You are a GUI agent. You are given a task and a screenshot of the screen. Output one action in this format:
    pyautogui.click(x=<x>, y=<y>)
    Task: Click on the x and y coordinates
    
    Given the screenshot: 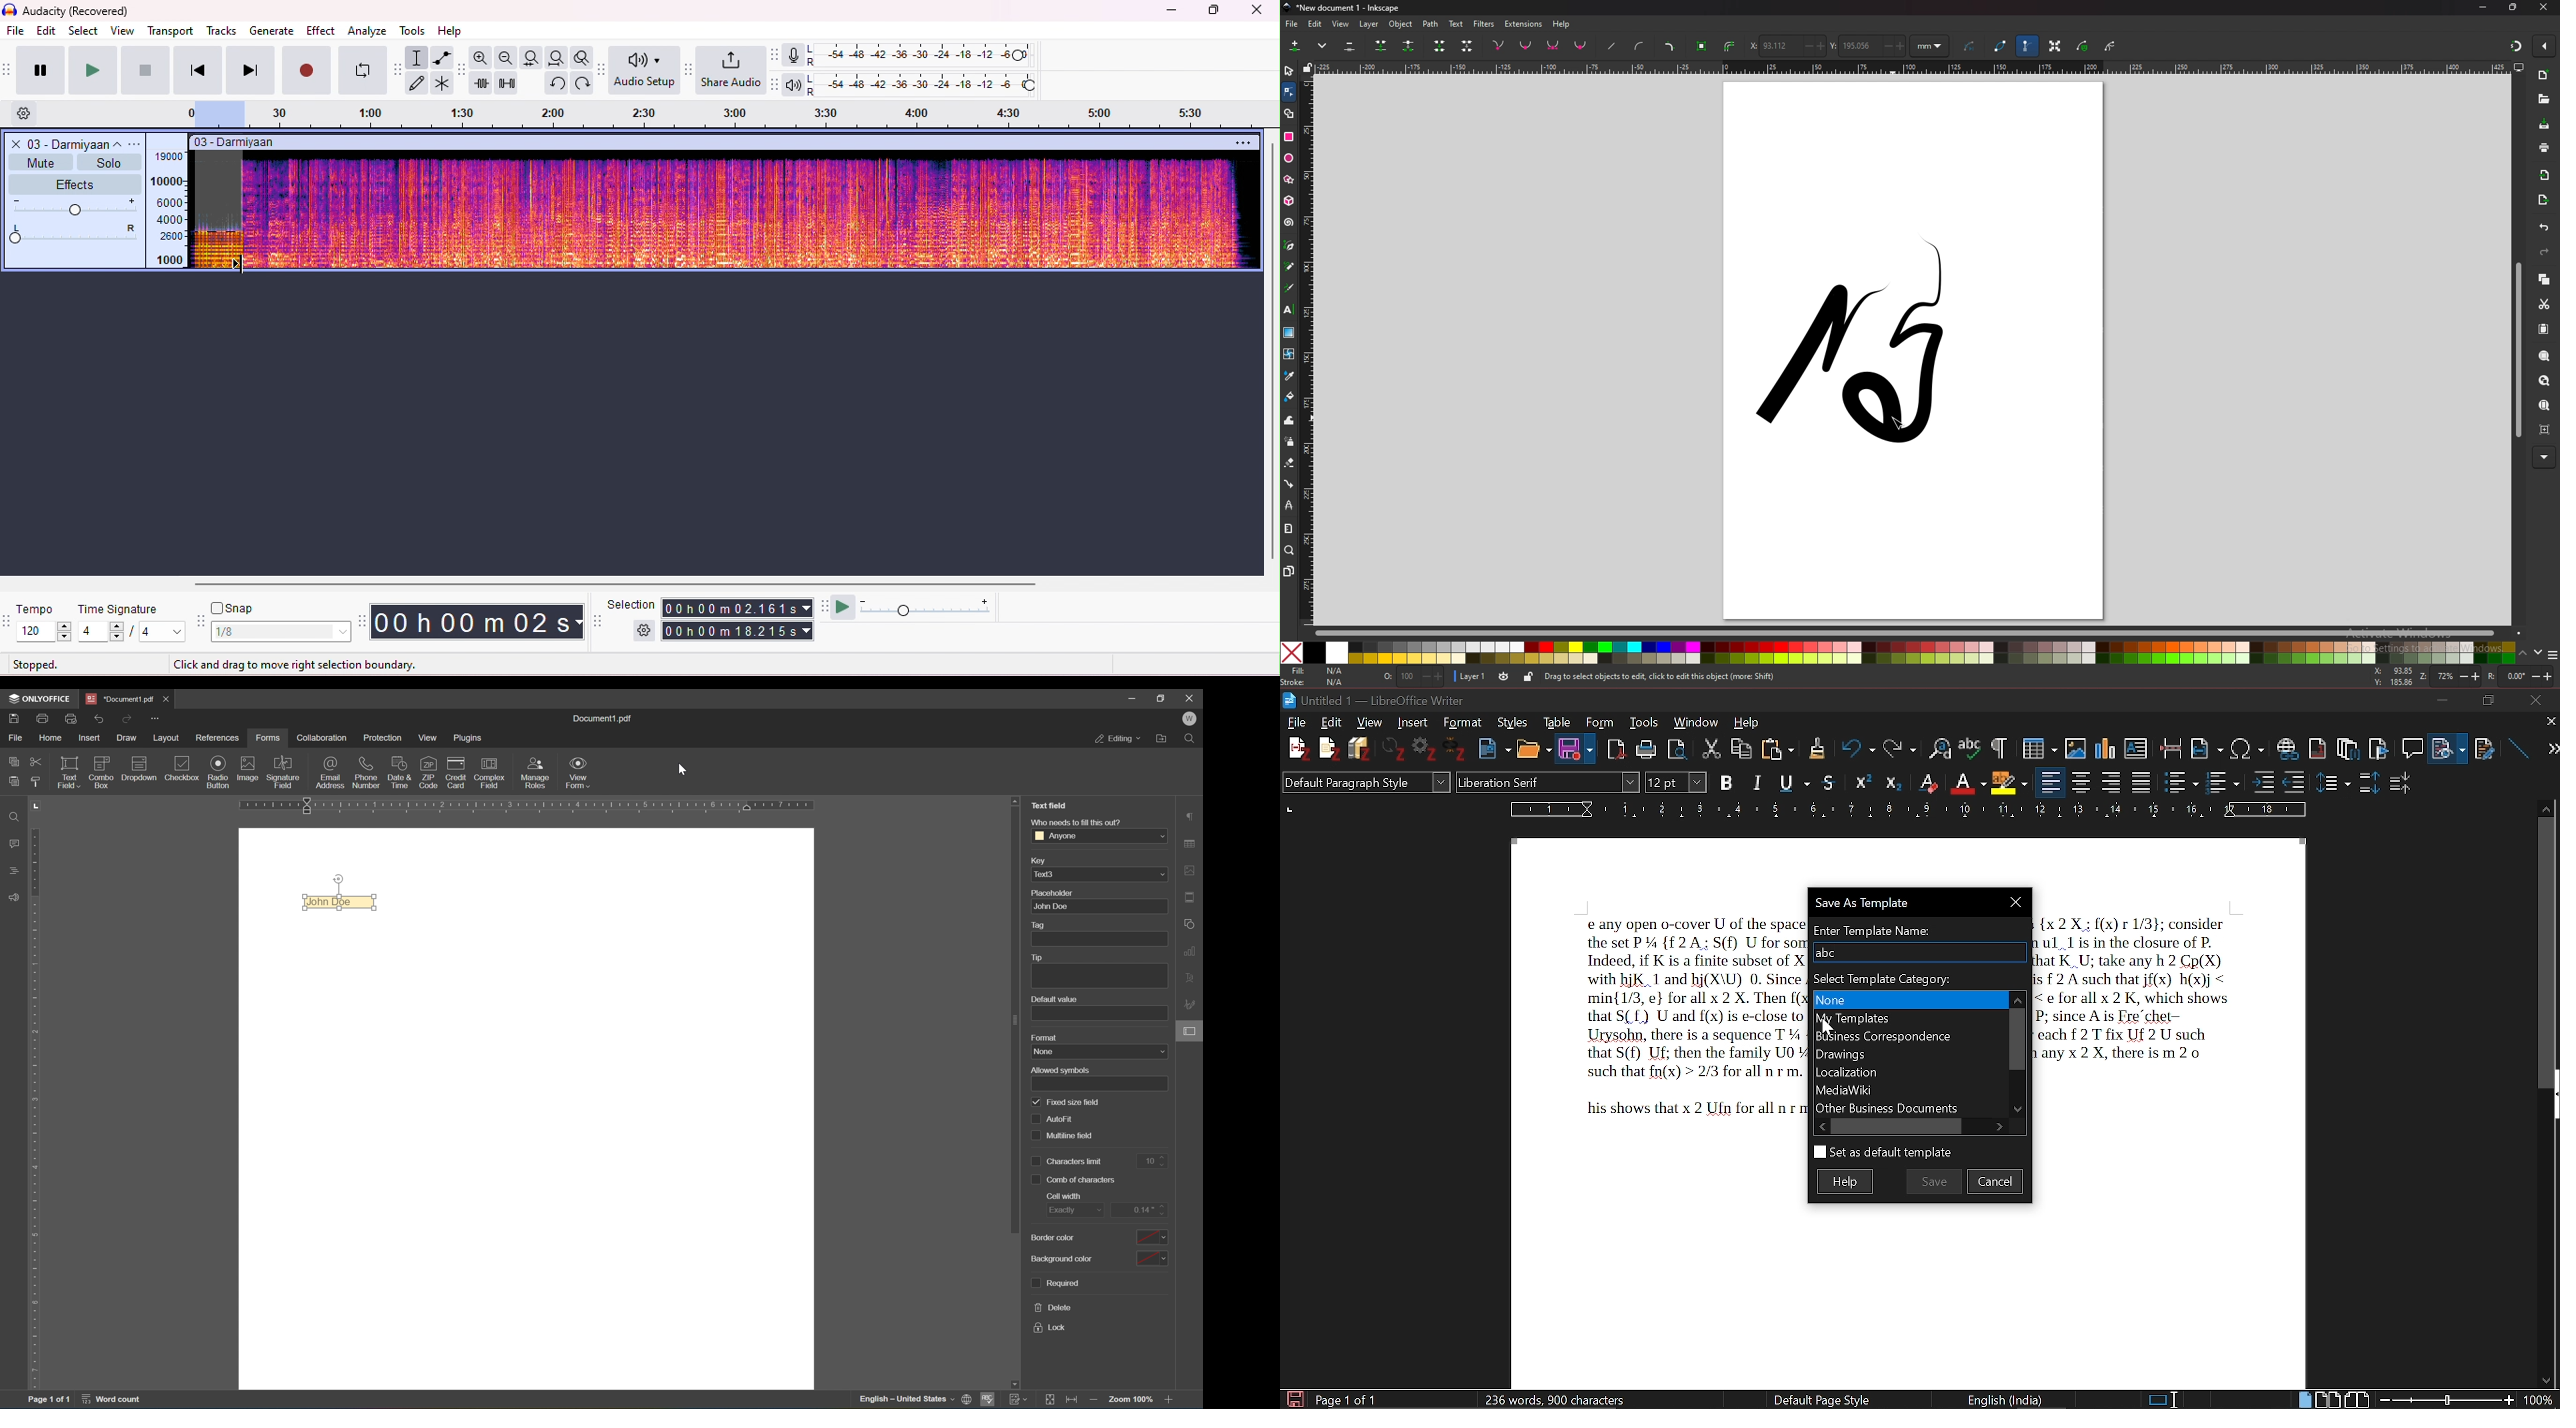 What is the action you would take?
    pyautogui.click(x=2390, y=677)
    